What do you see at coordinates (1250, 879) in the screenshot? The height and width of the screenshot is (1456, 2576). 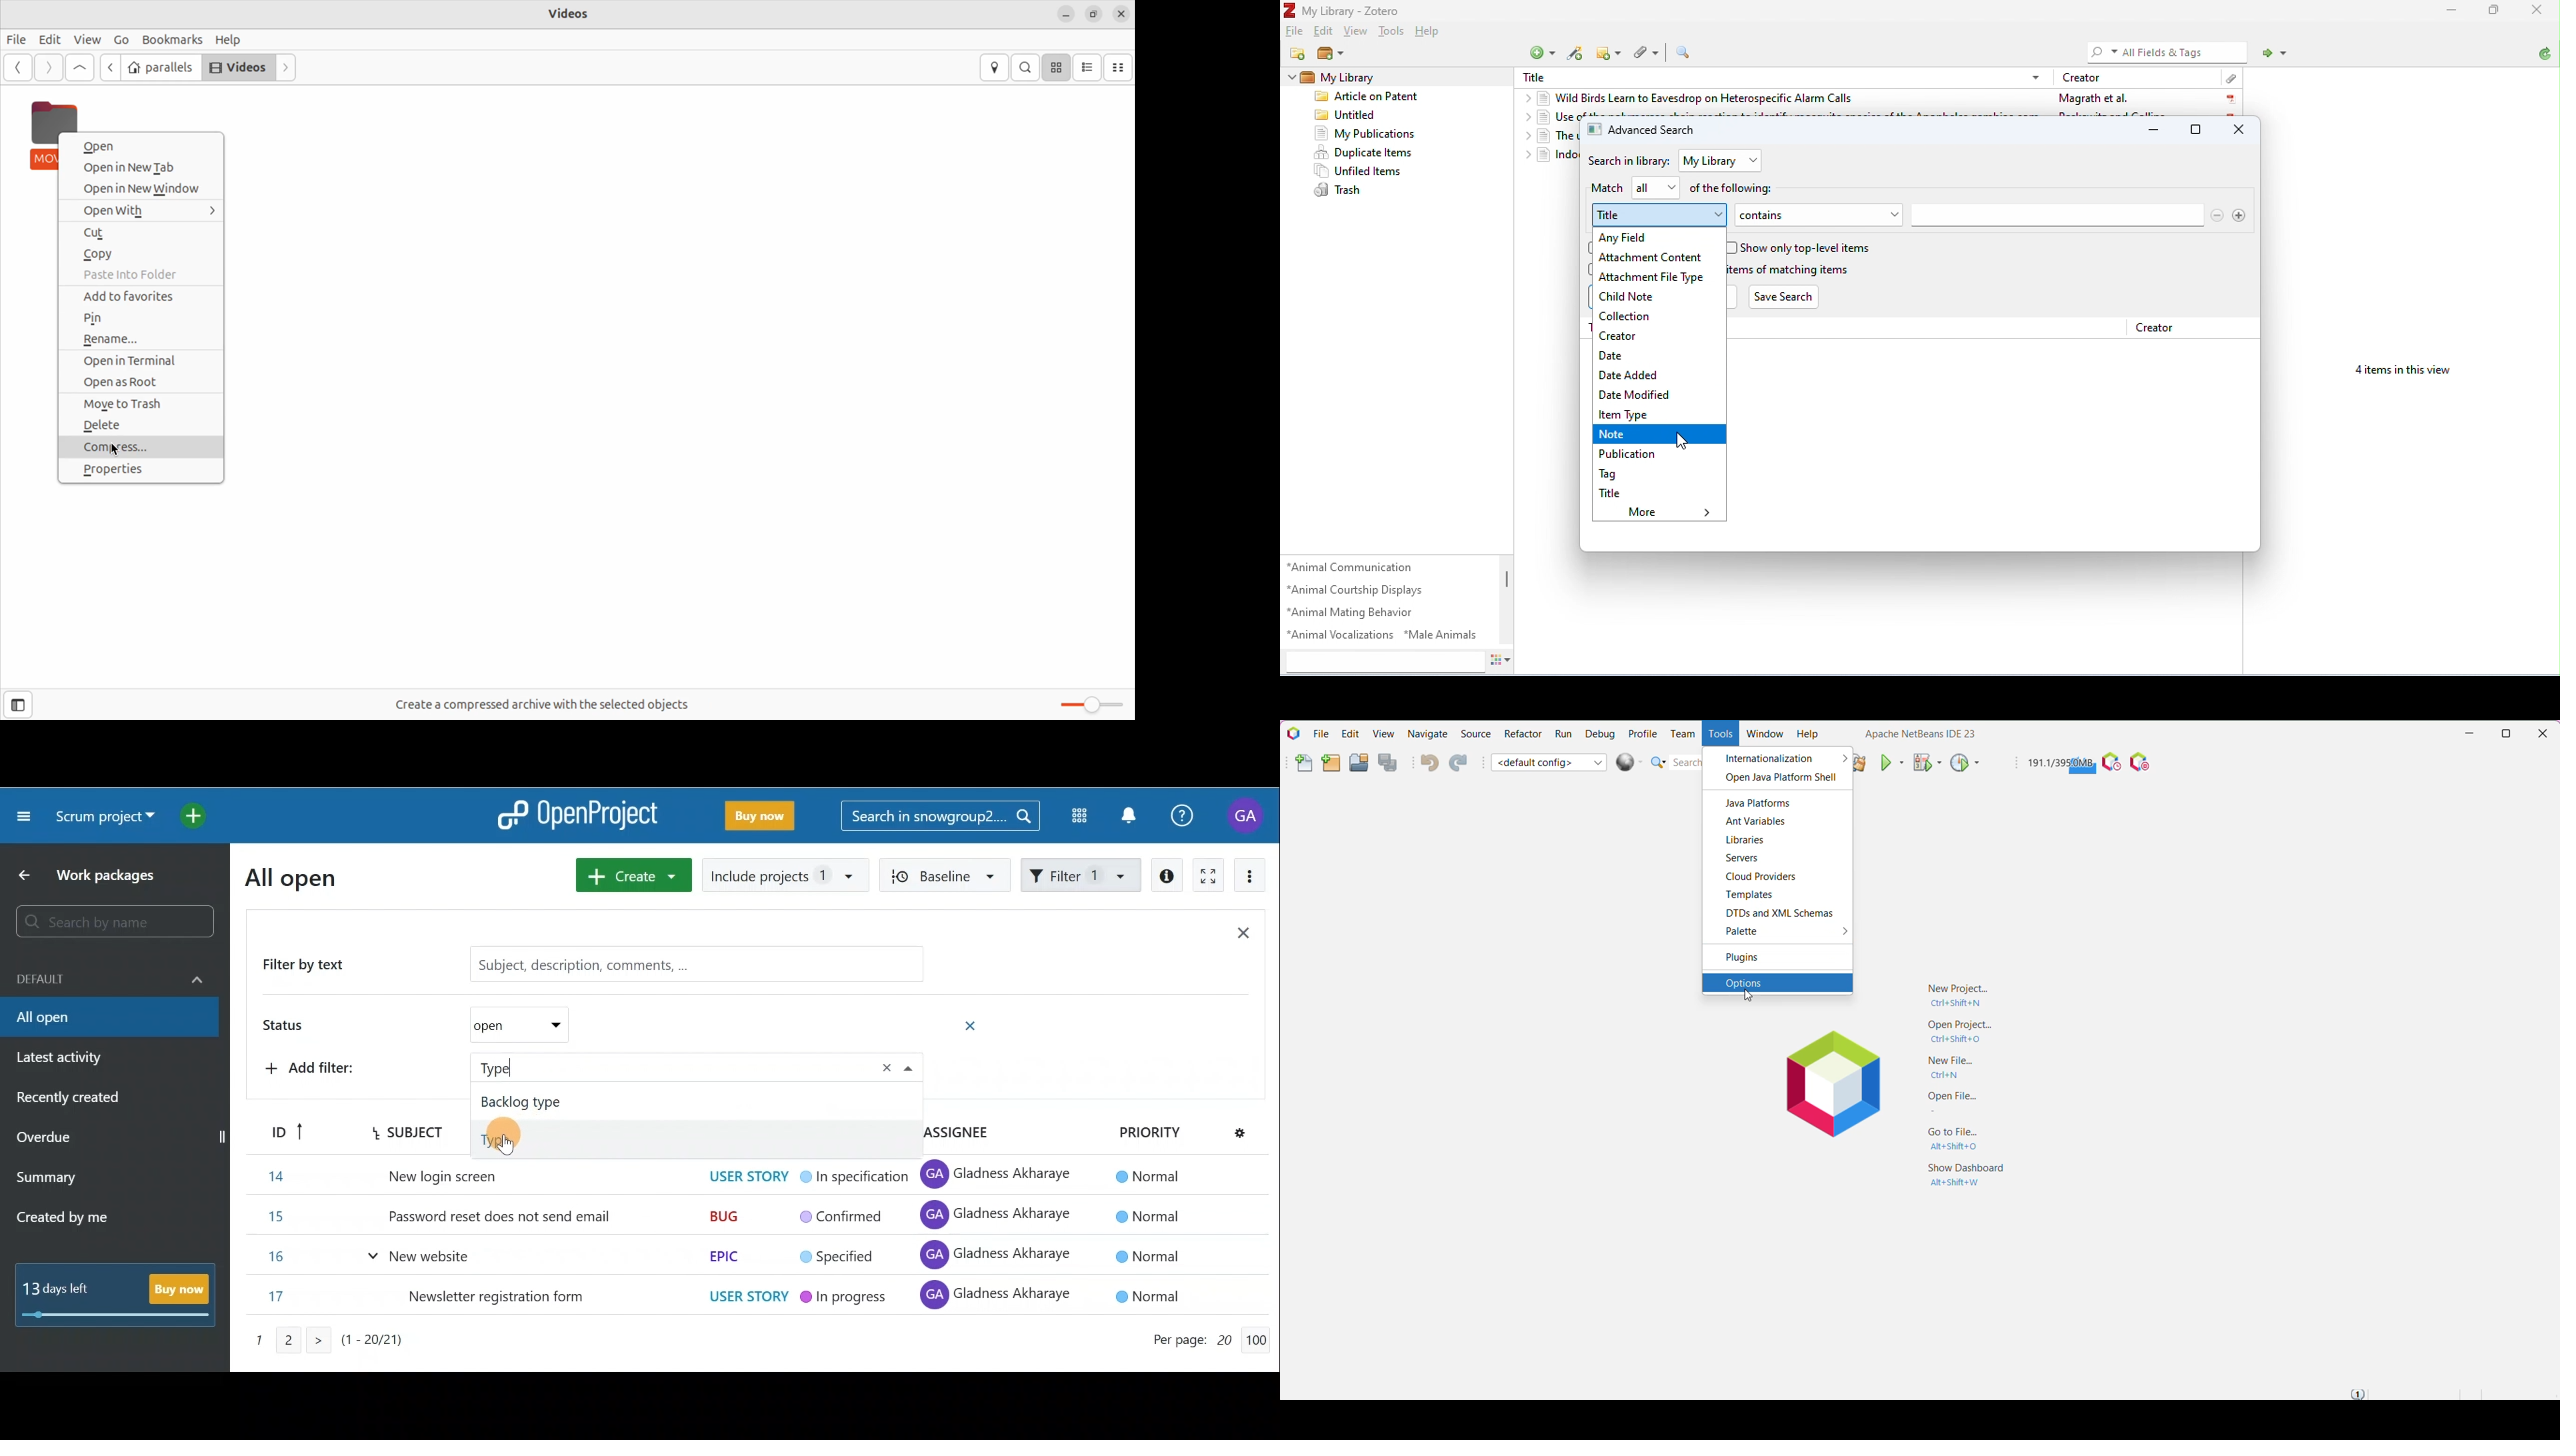 I see `More actions` at bounding box center [1250, 879].